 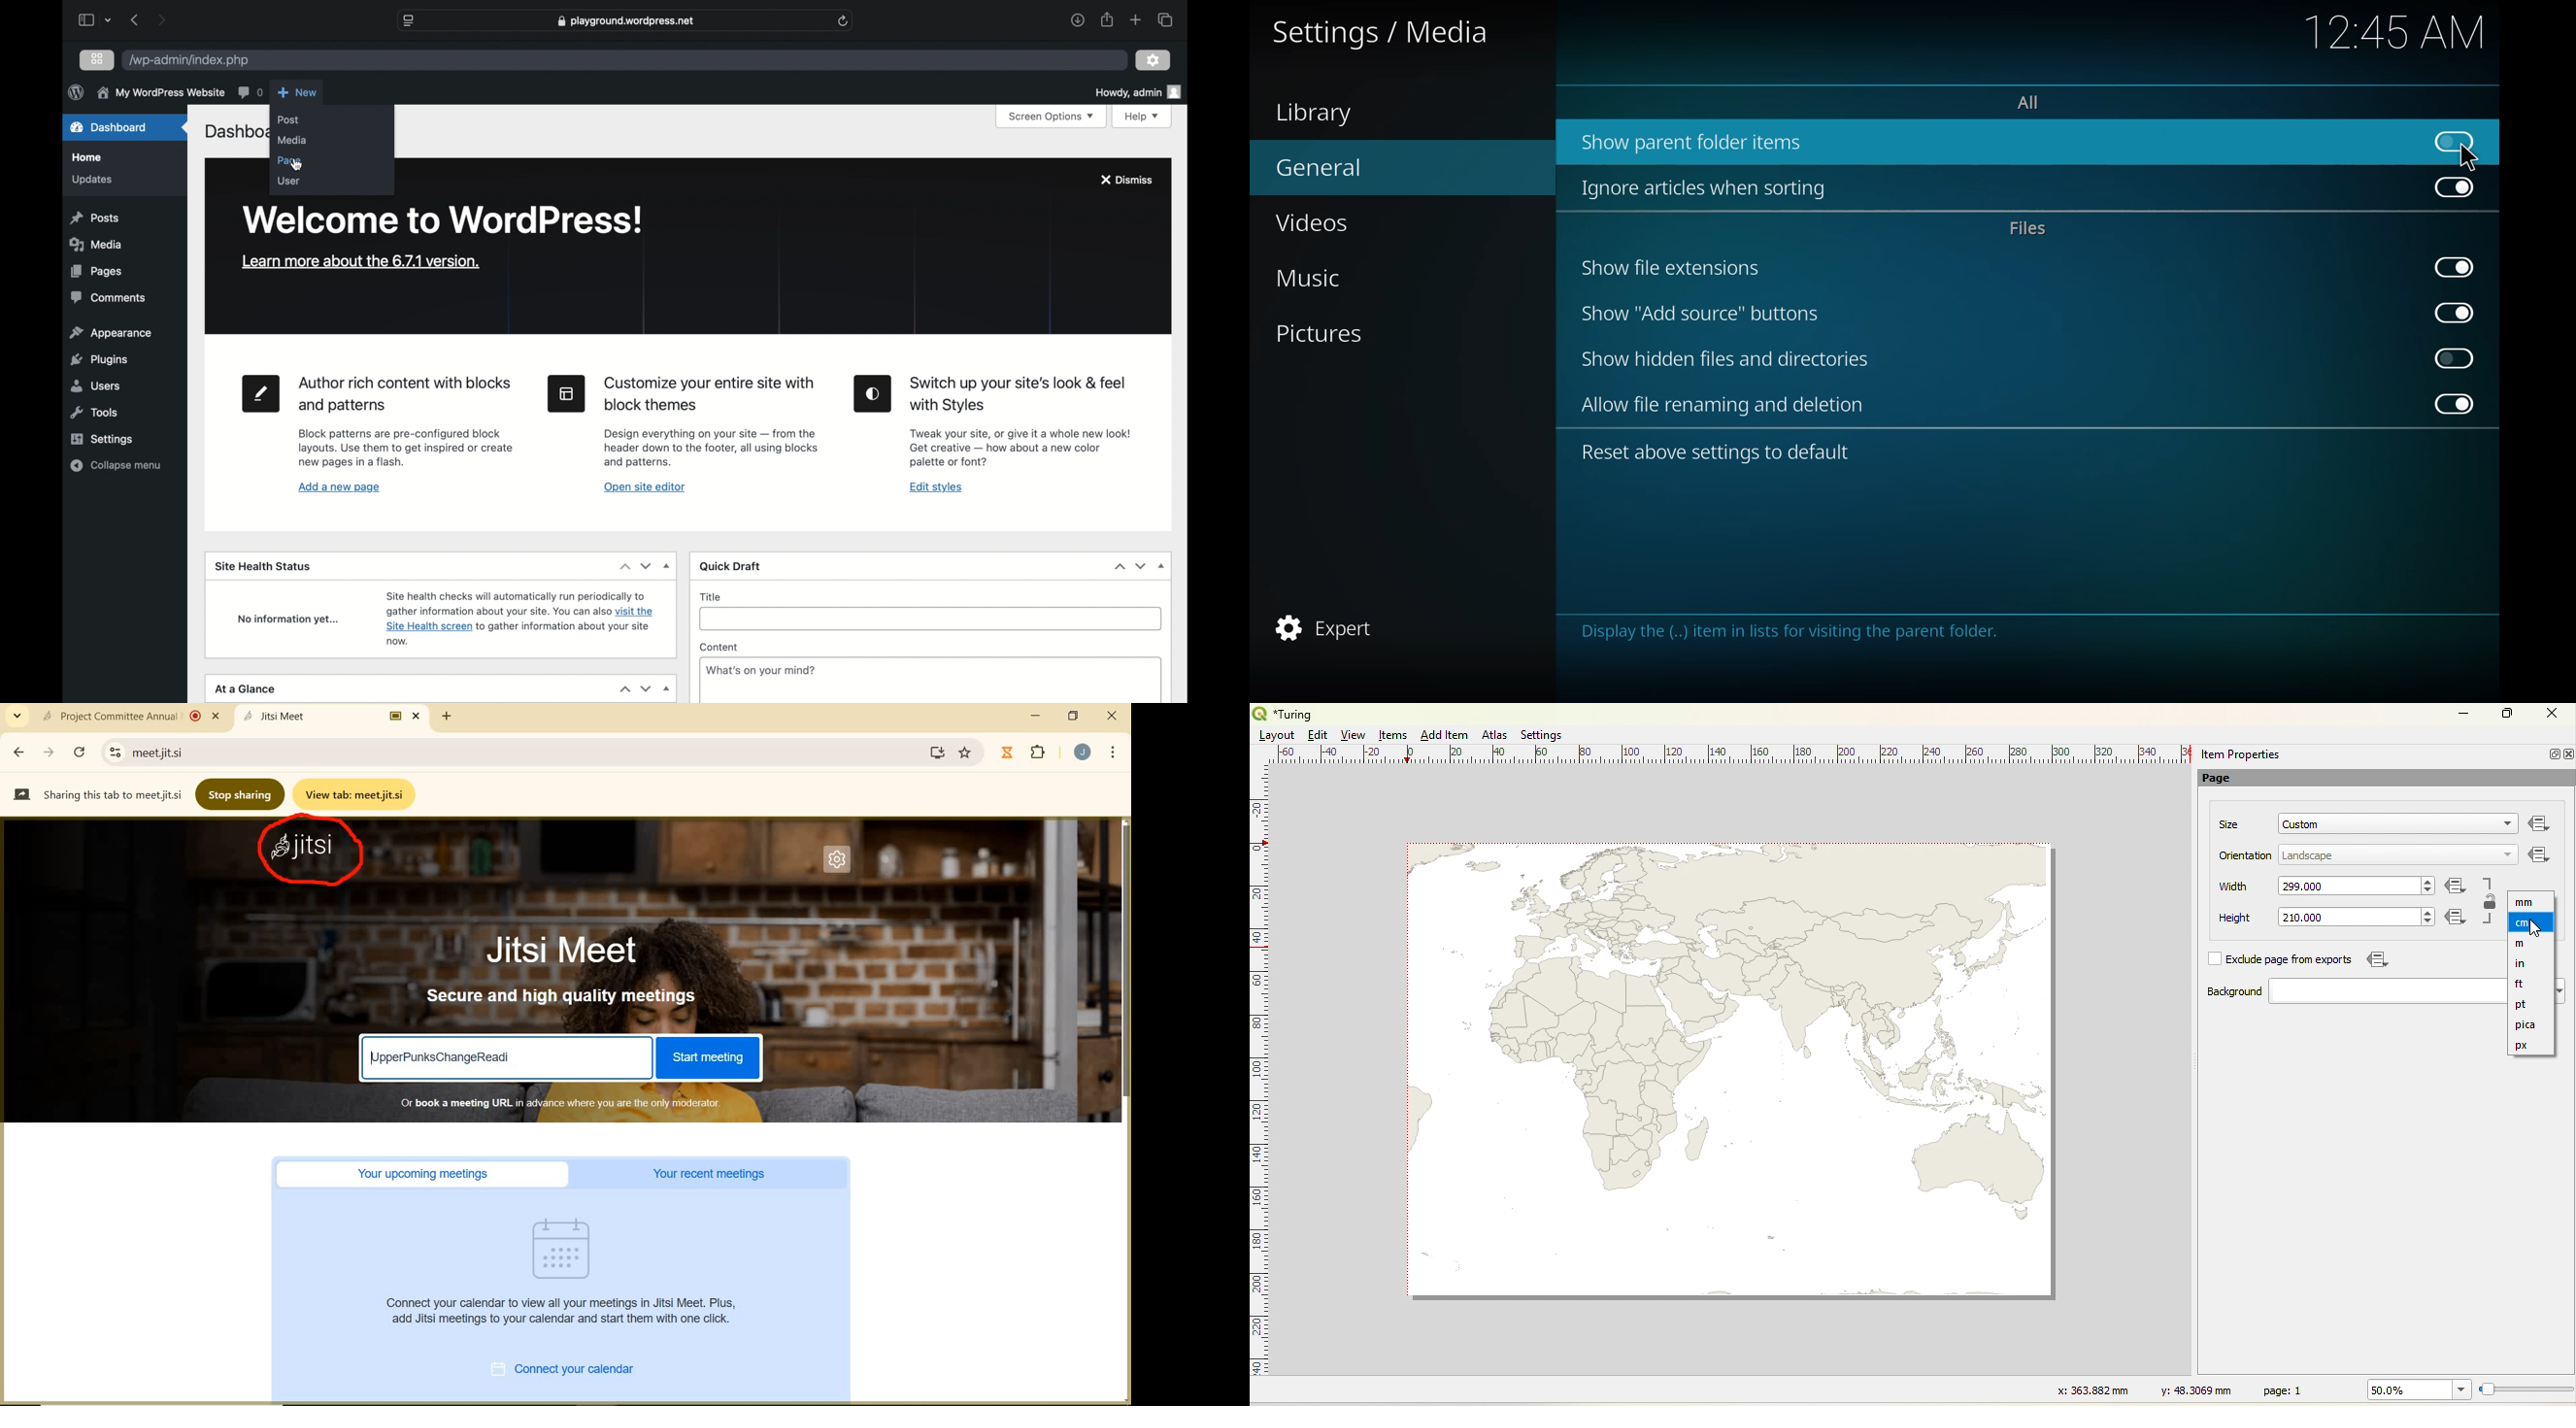 I want to click on library, so click(x=1316, y=111).